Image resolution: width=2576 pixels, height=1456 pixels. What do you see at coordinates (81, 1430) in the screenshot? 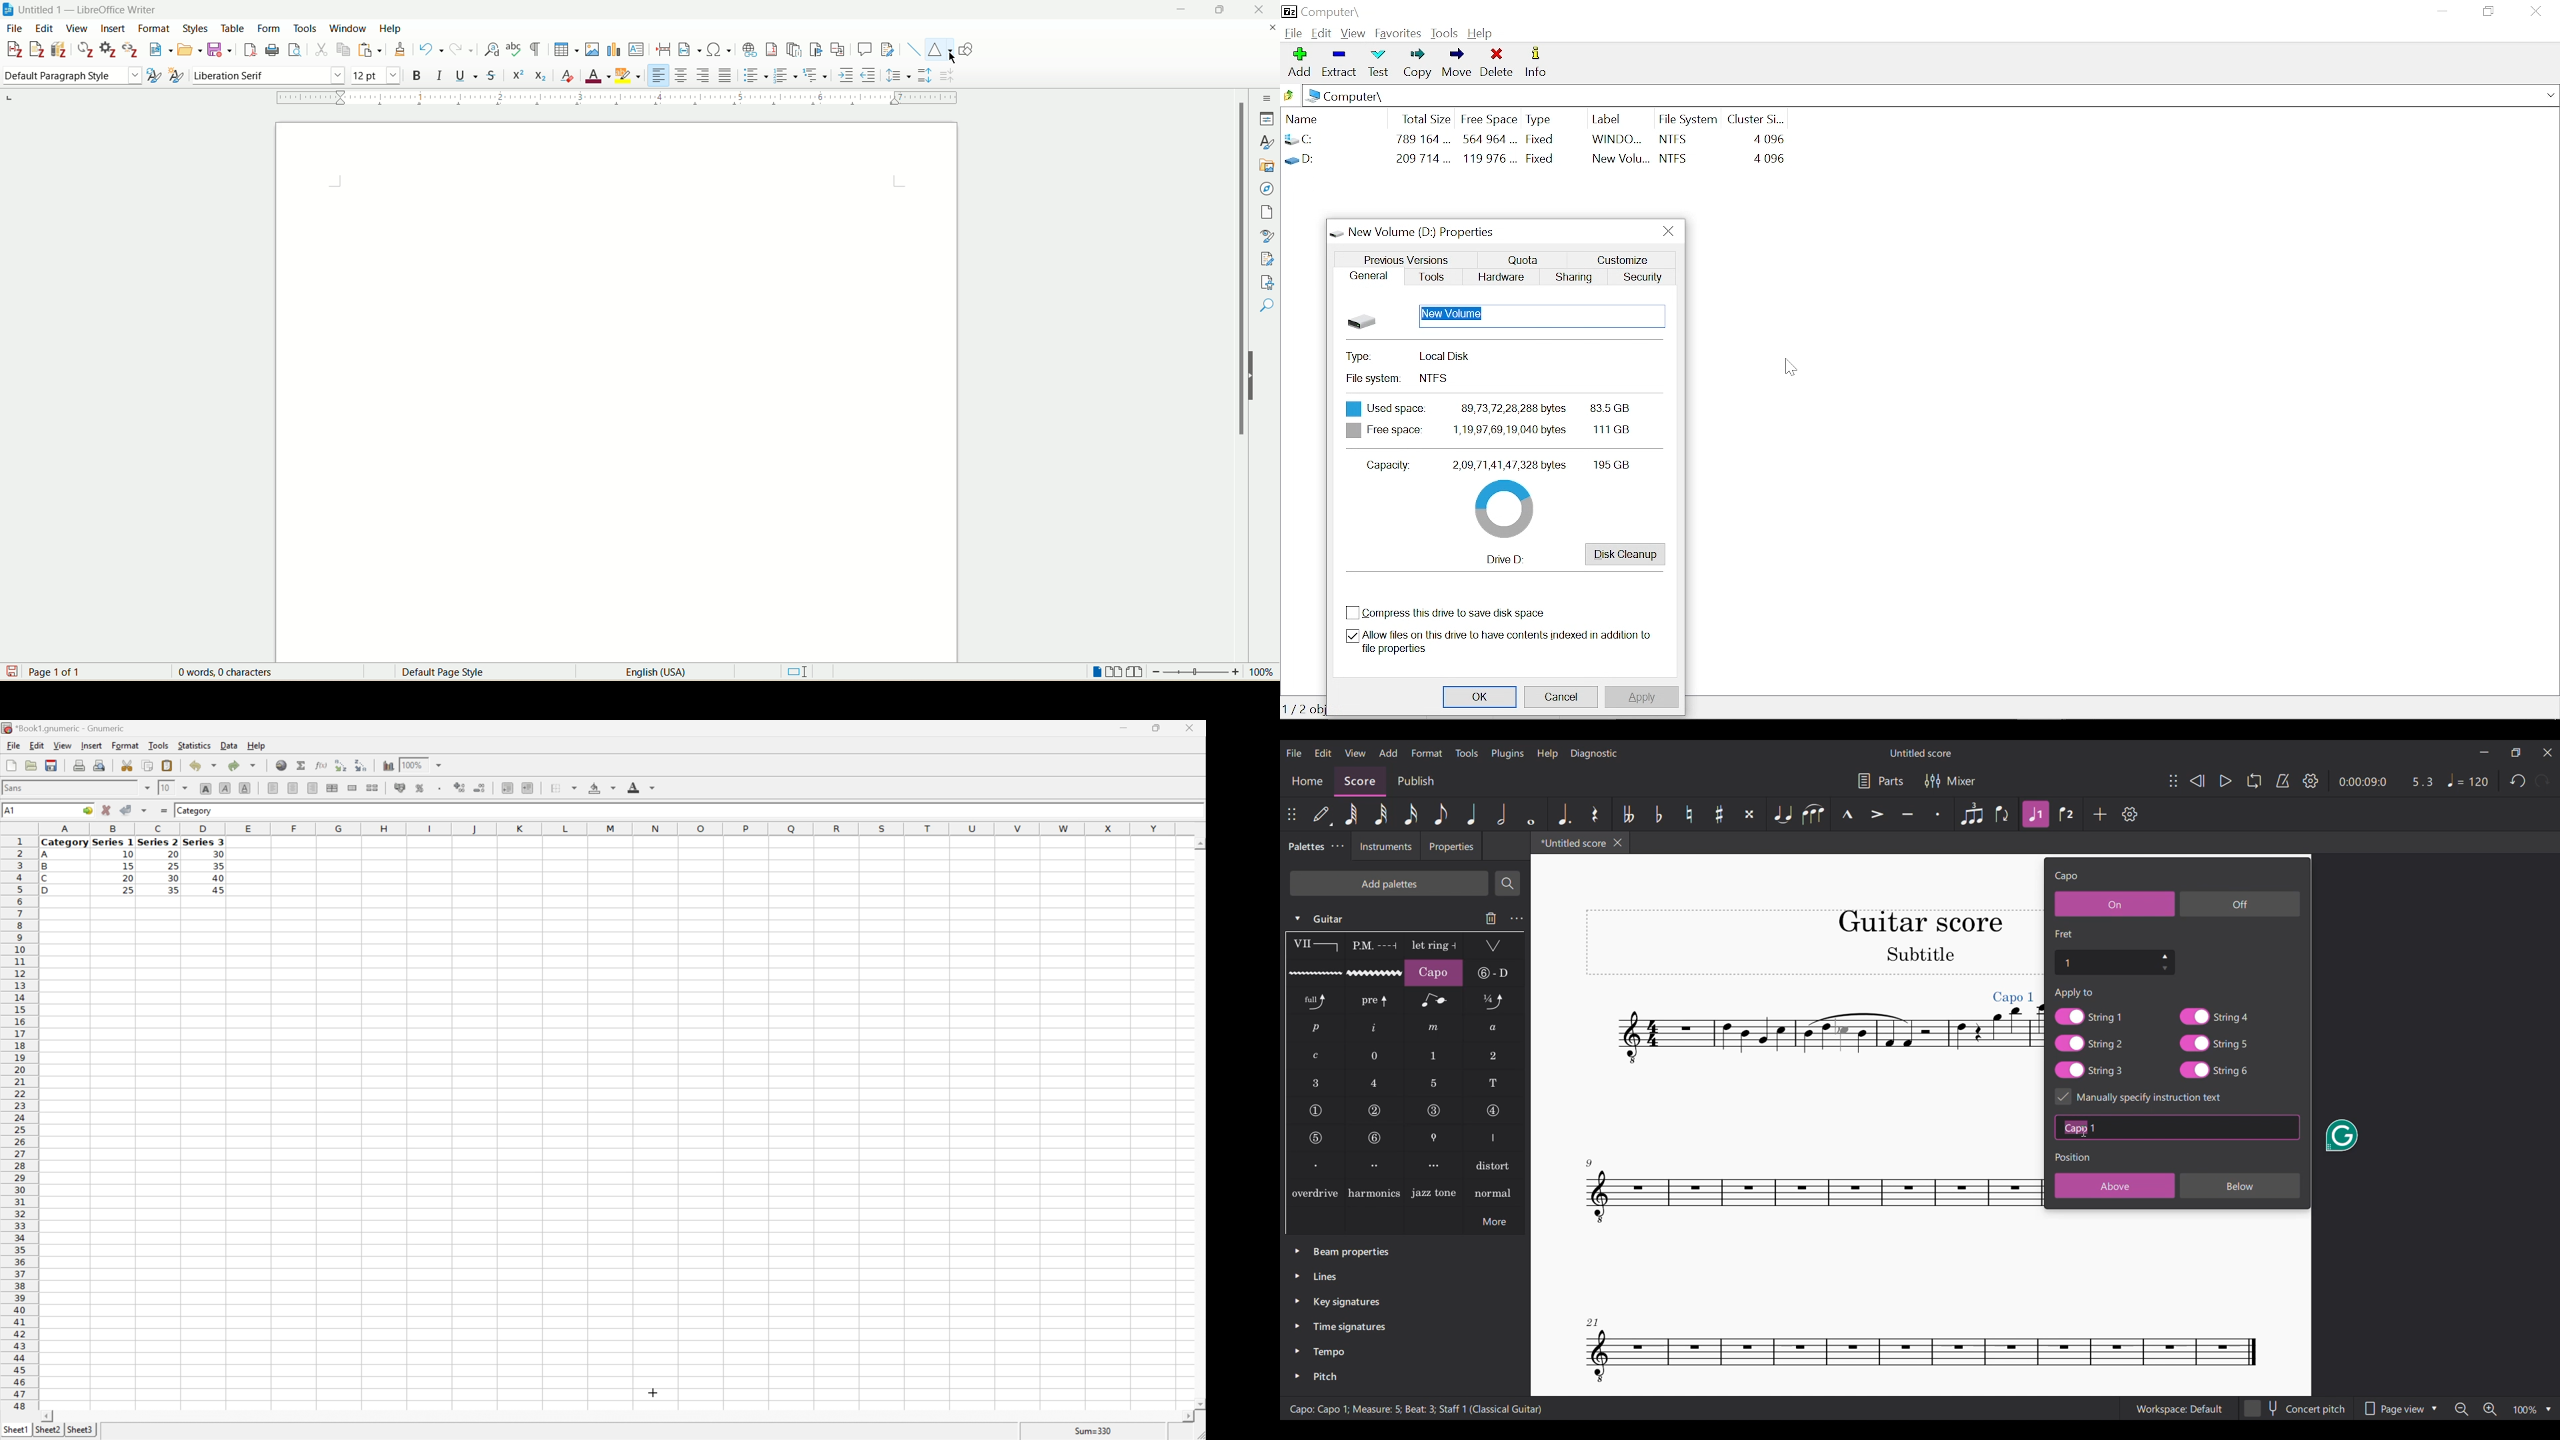
I see `Sheet3` at bounding box center [81, 1430].